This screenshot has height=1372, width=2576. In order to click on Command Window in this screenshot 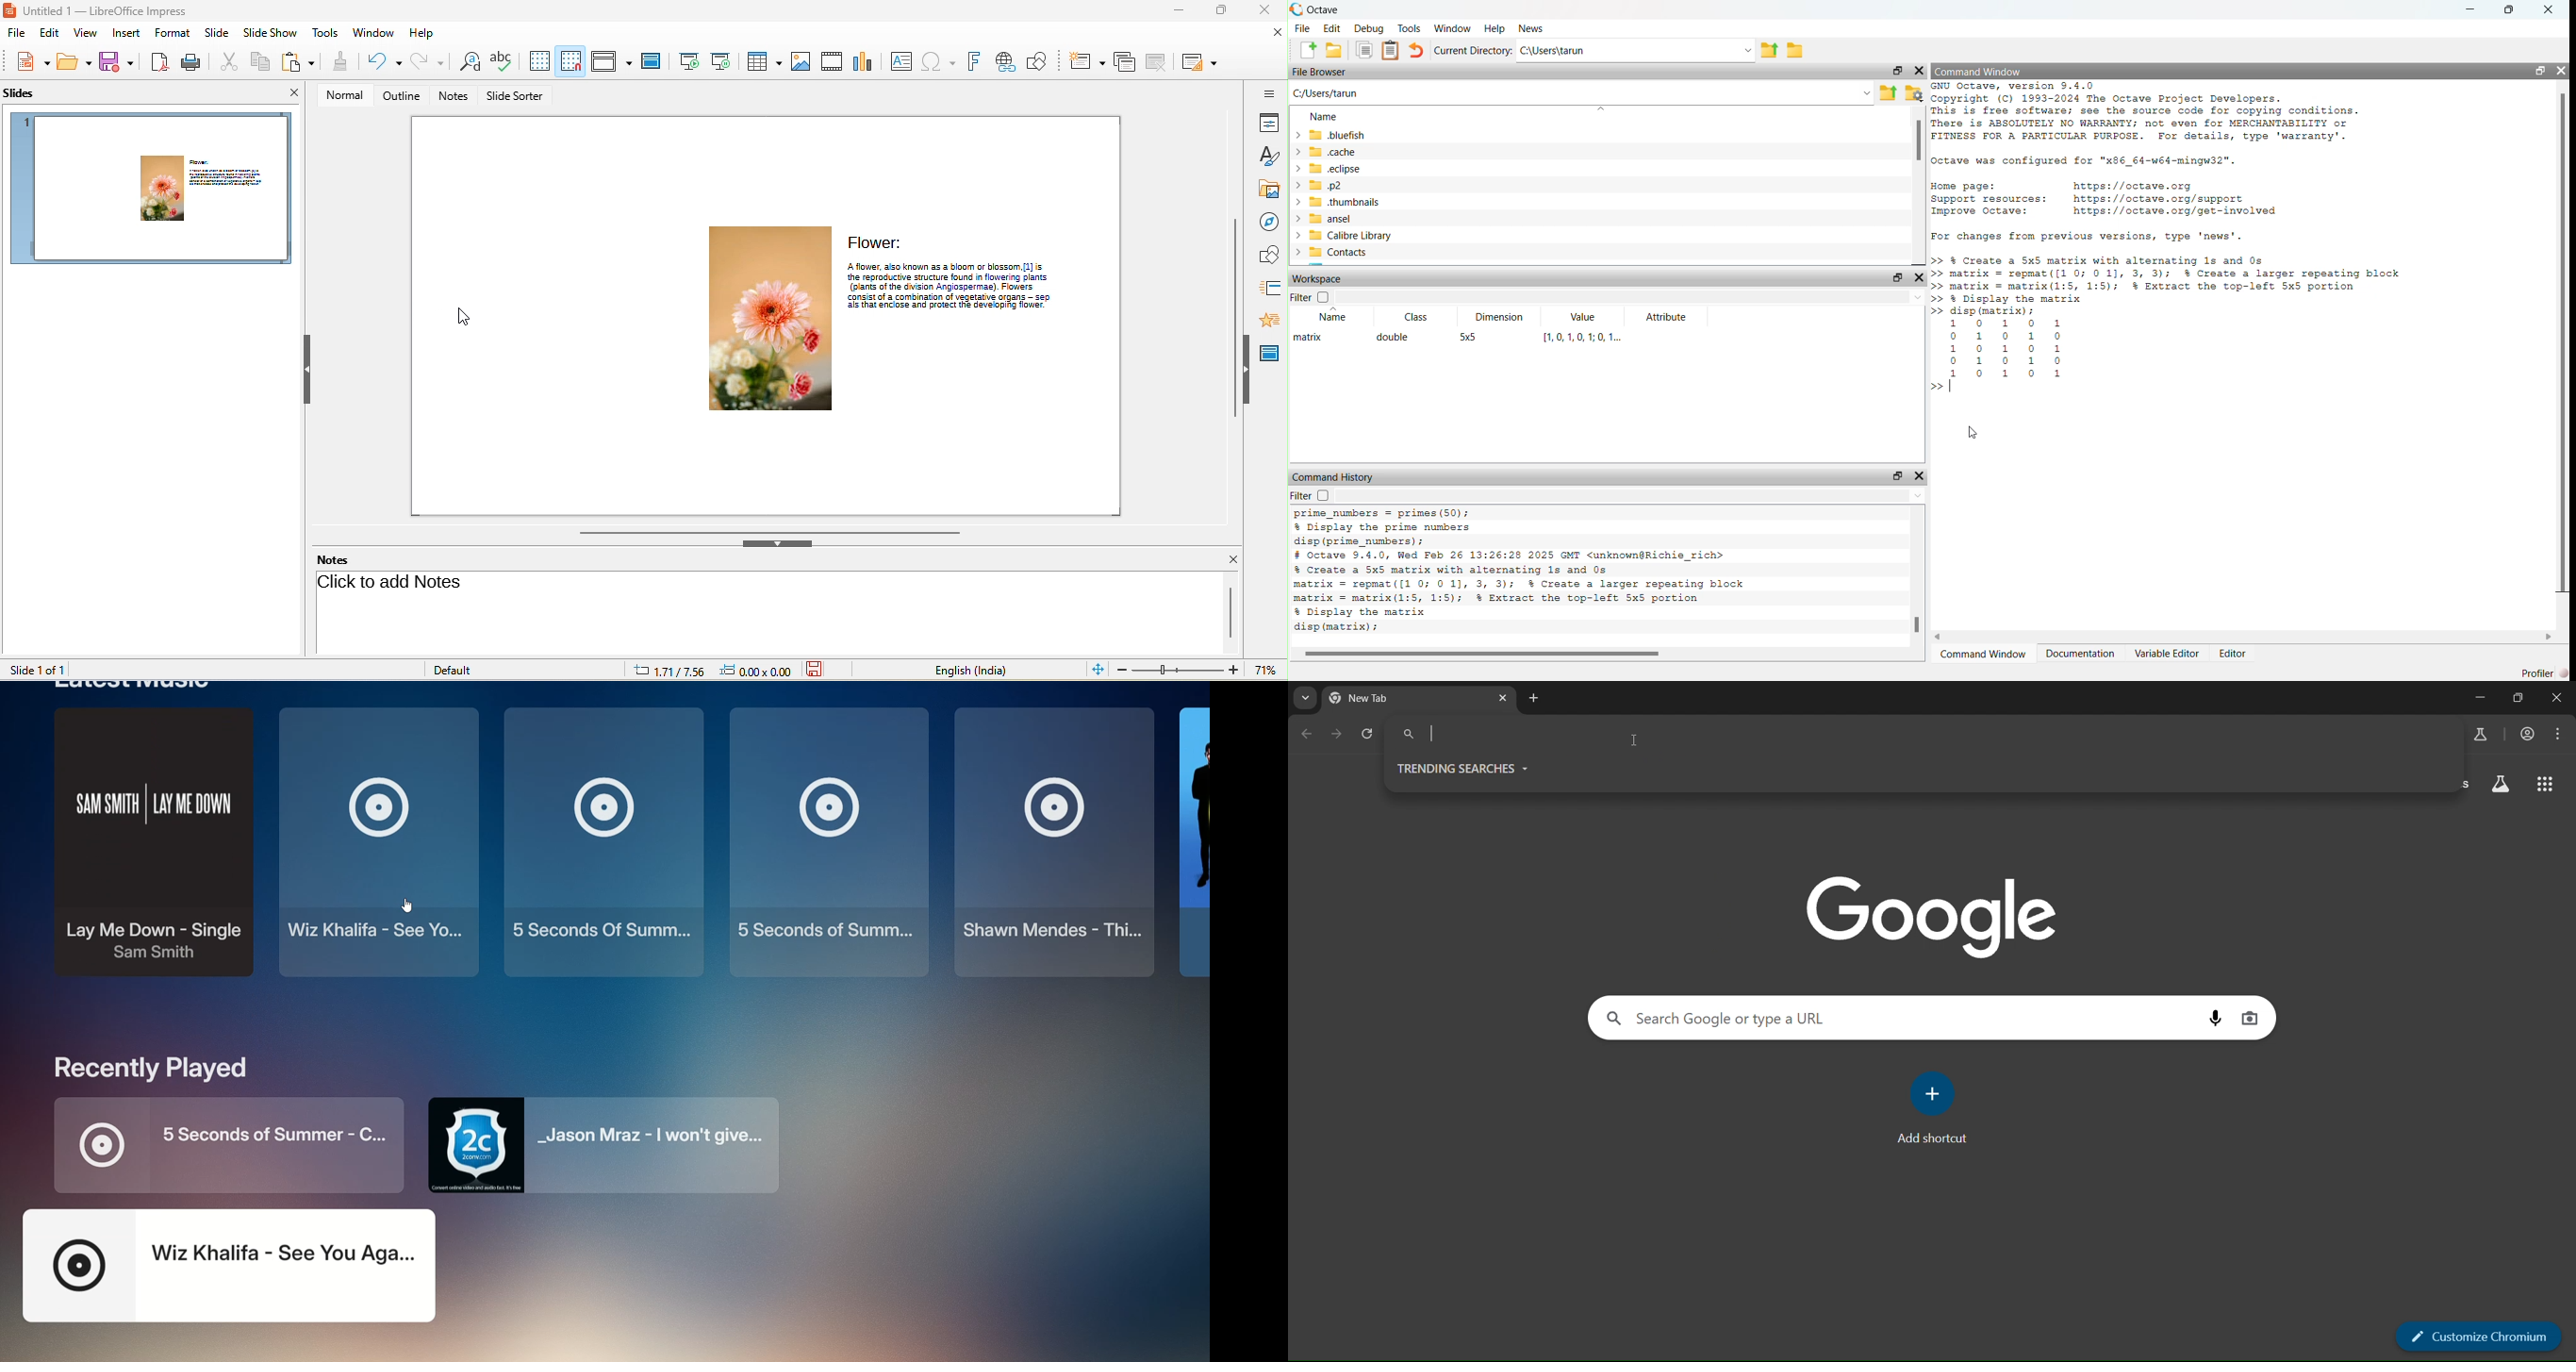, I will do `click(1983, 653)`.